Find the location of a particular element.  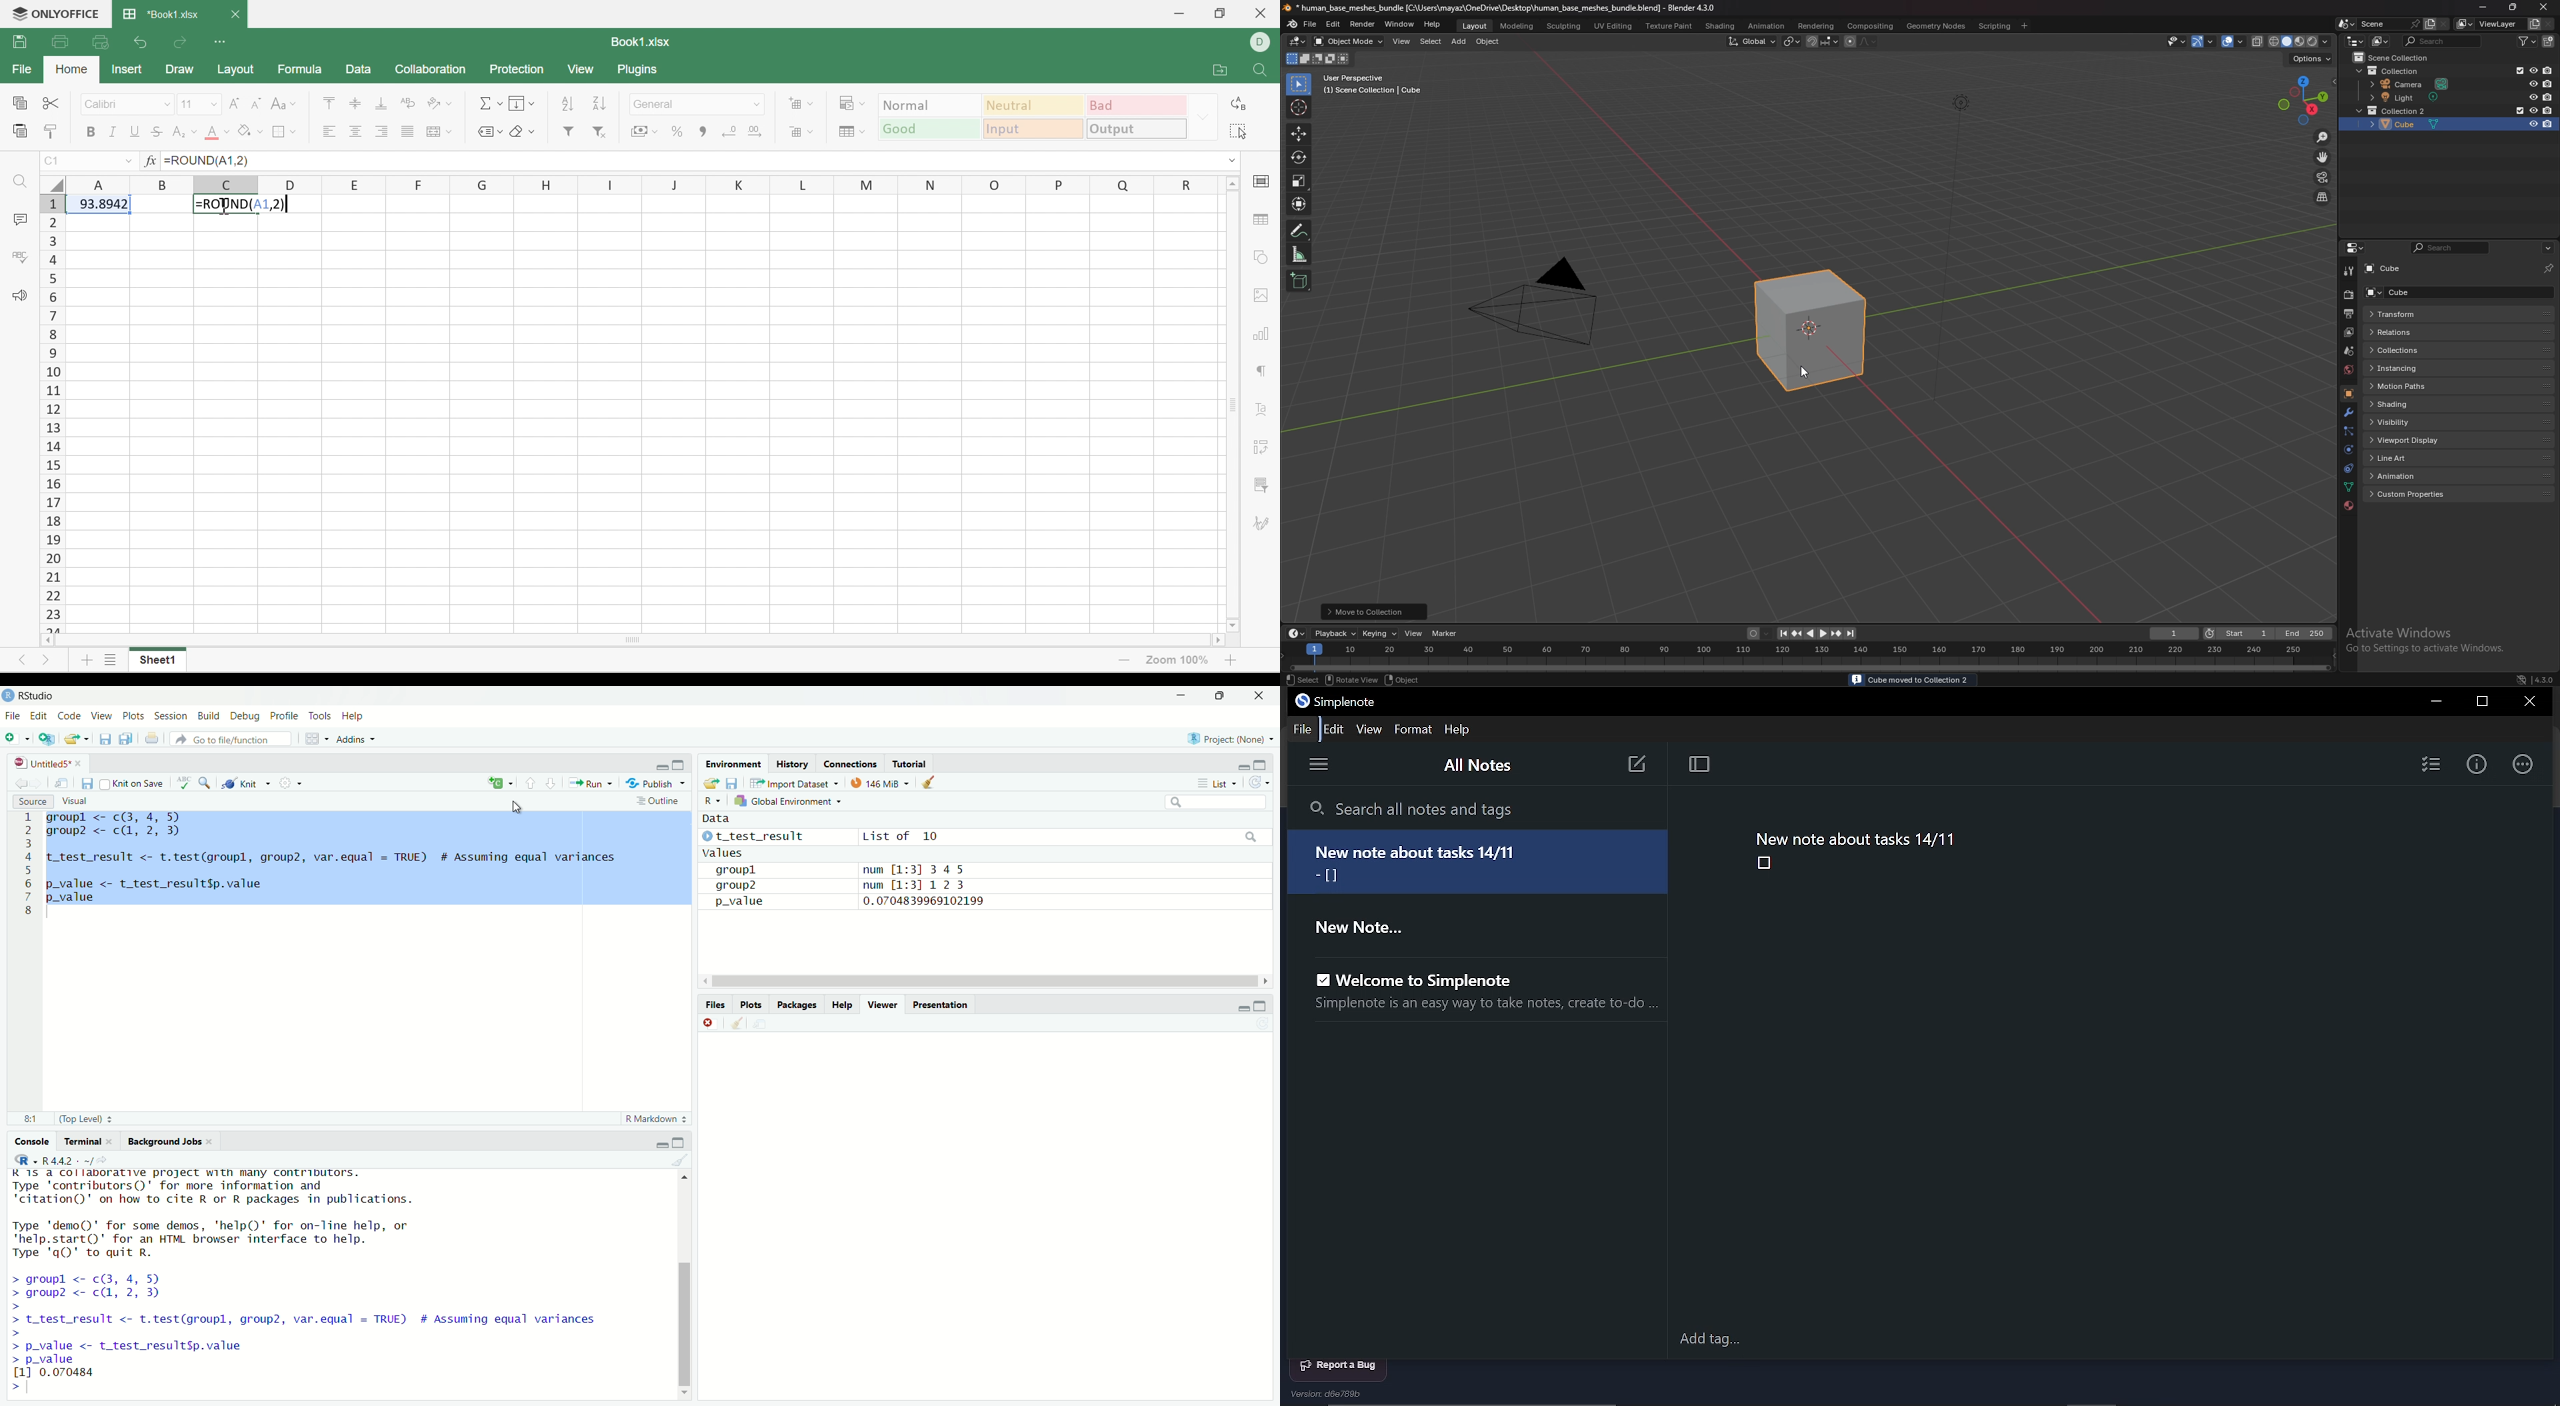

scroll bar is located at coordinates (985, 979).